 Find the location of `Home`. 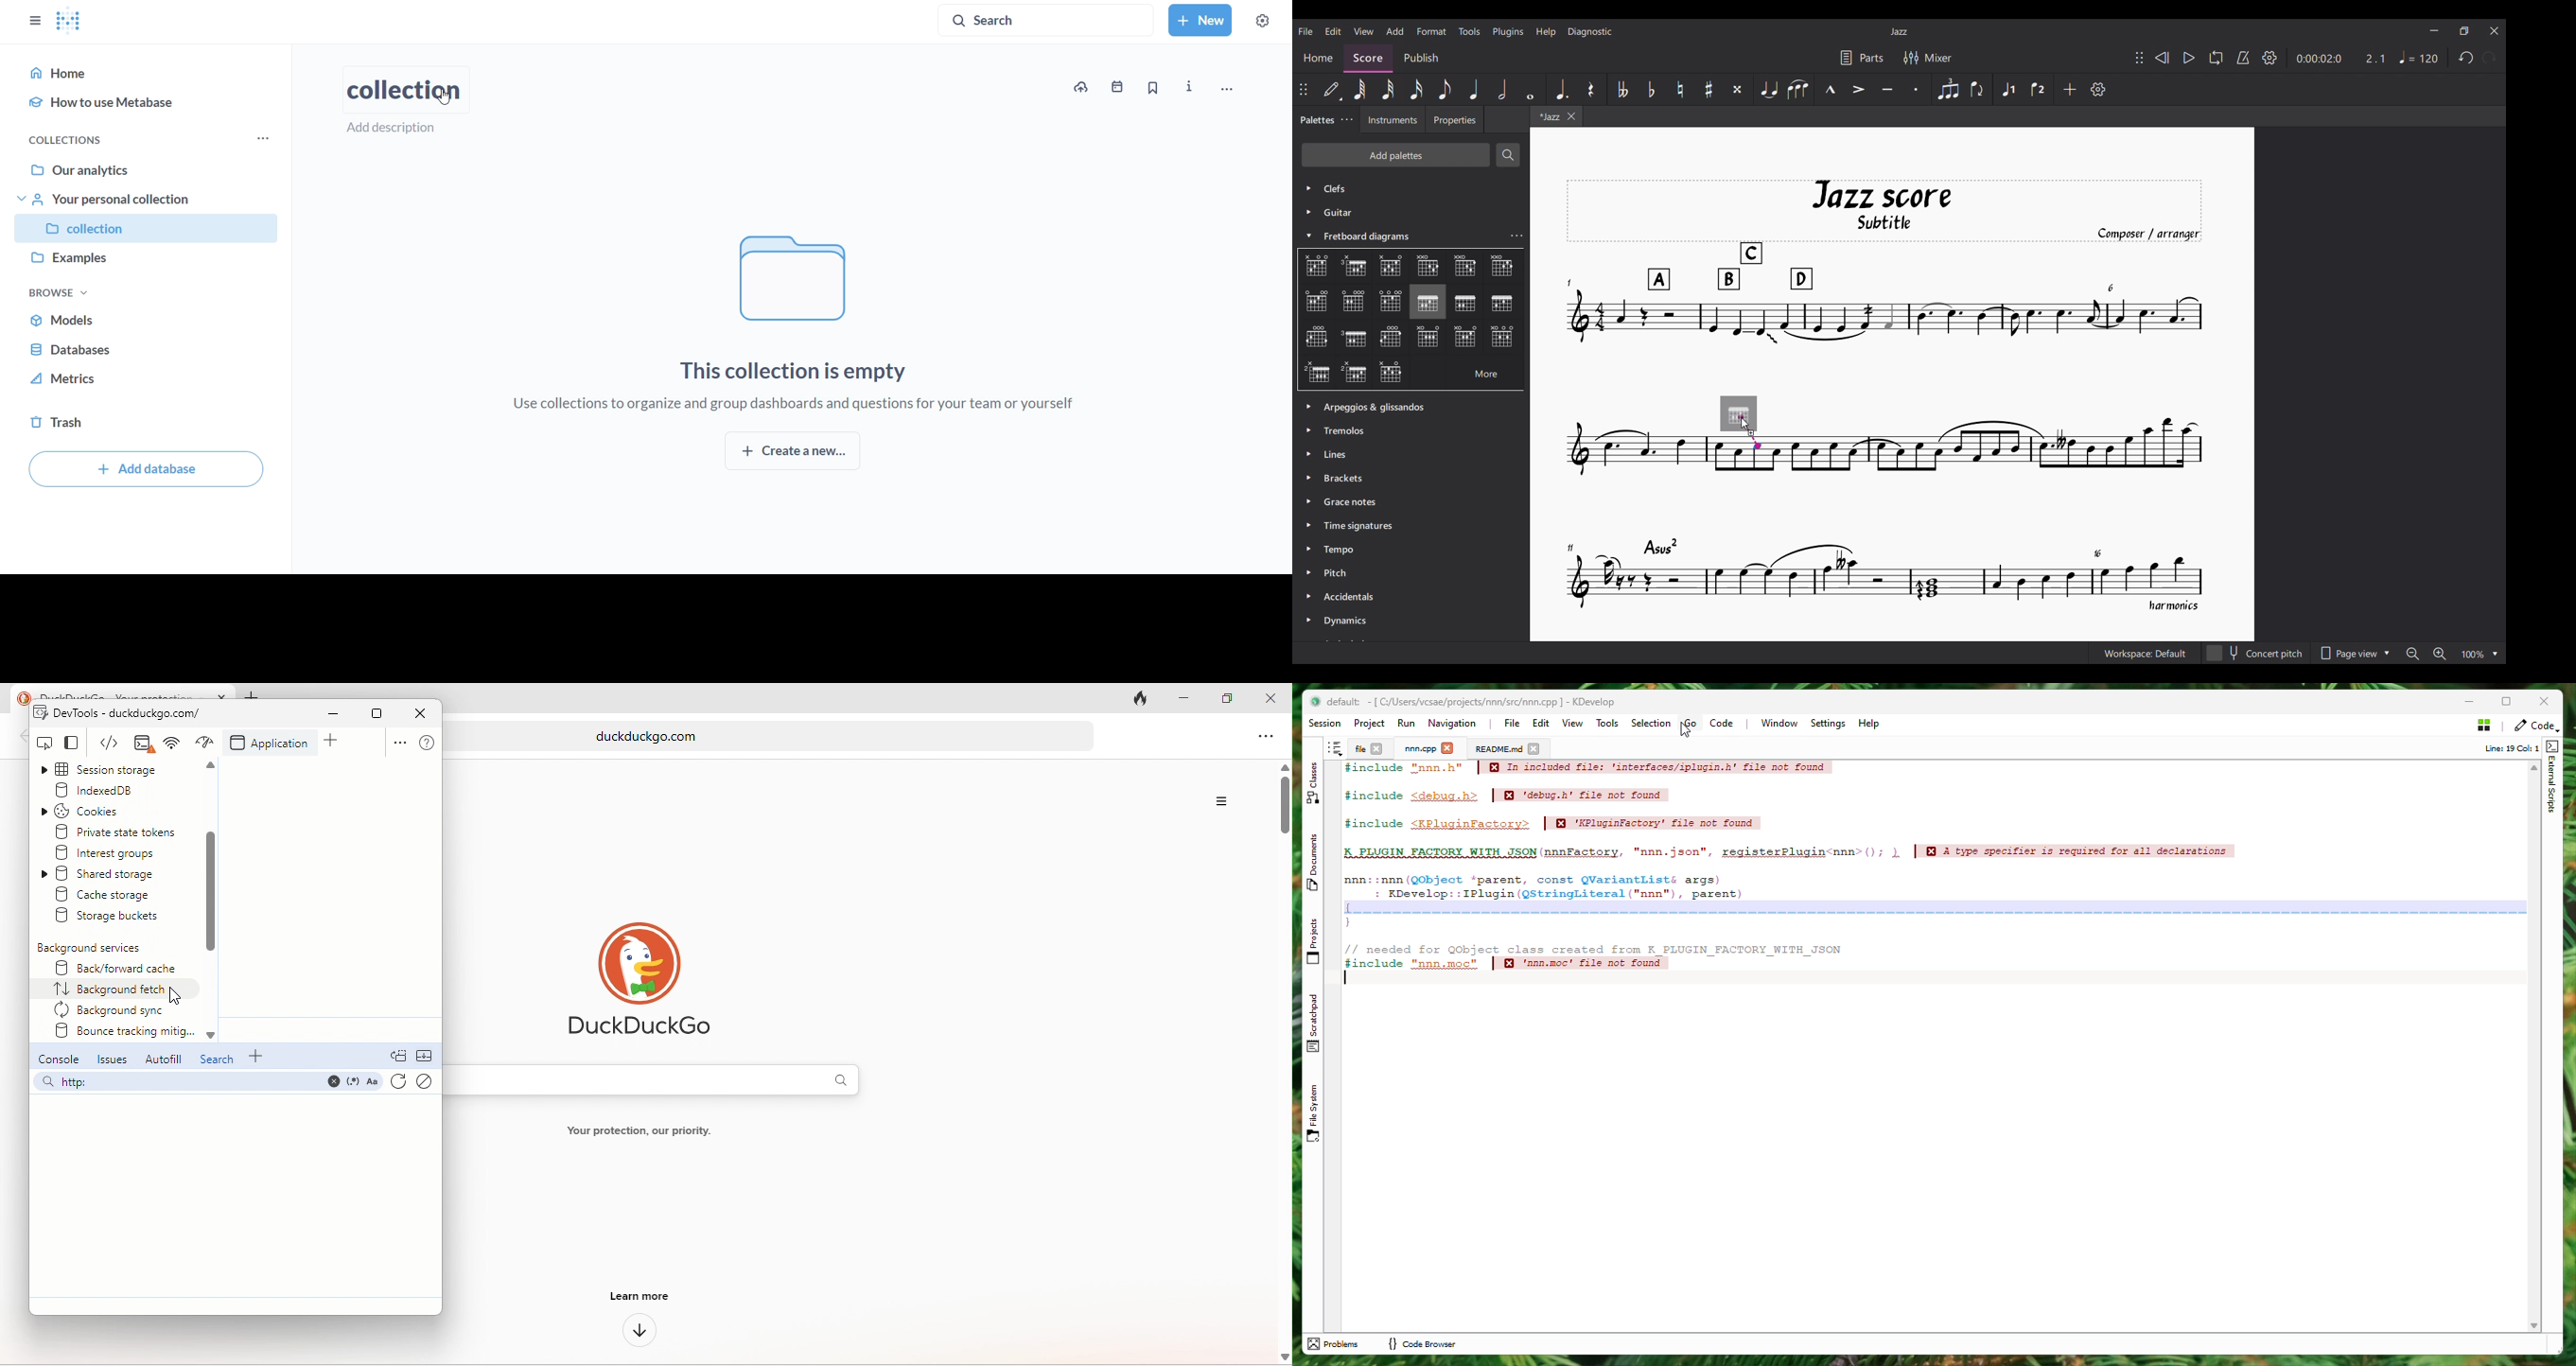

Home is located at coordinates (1319, 56).